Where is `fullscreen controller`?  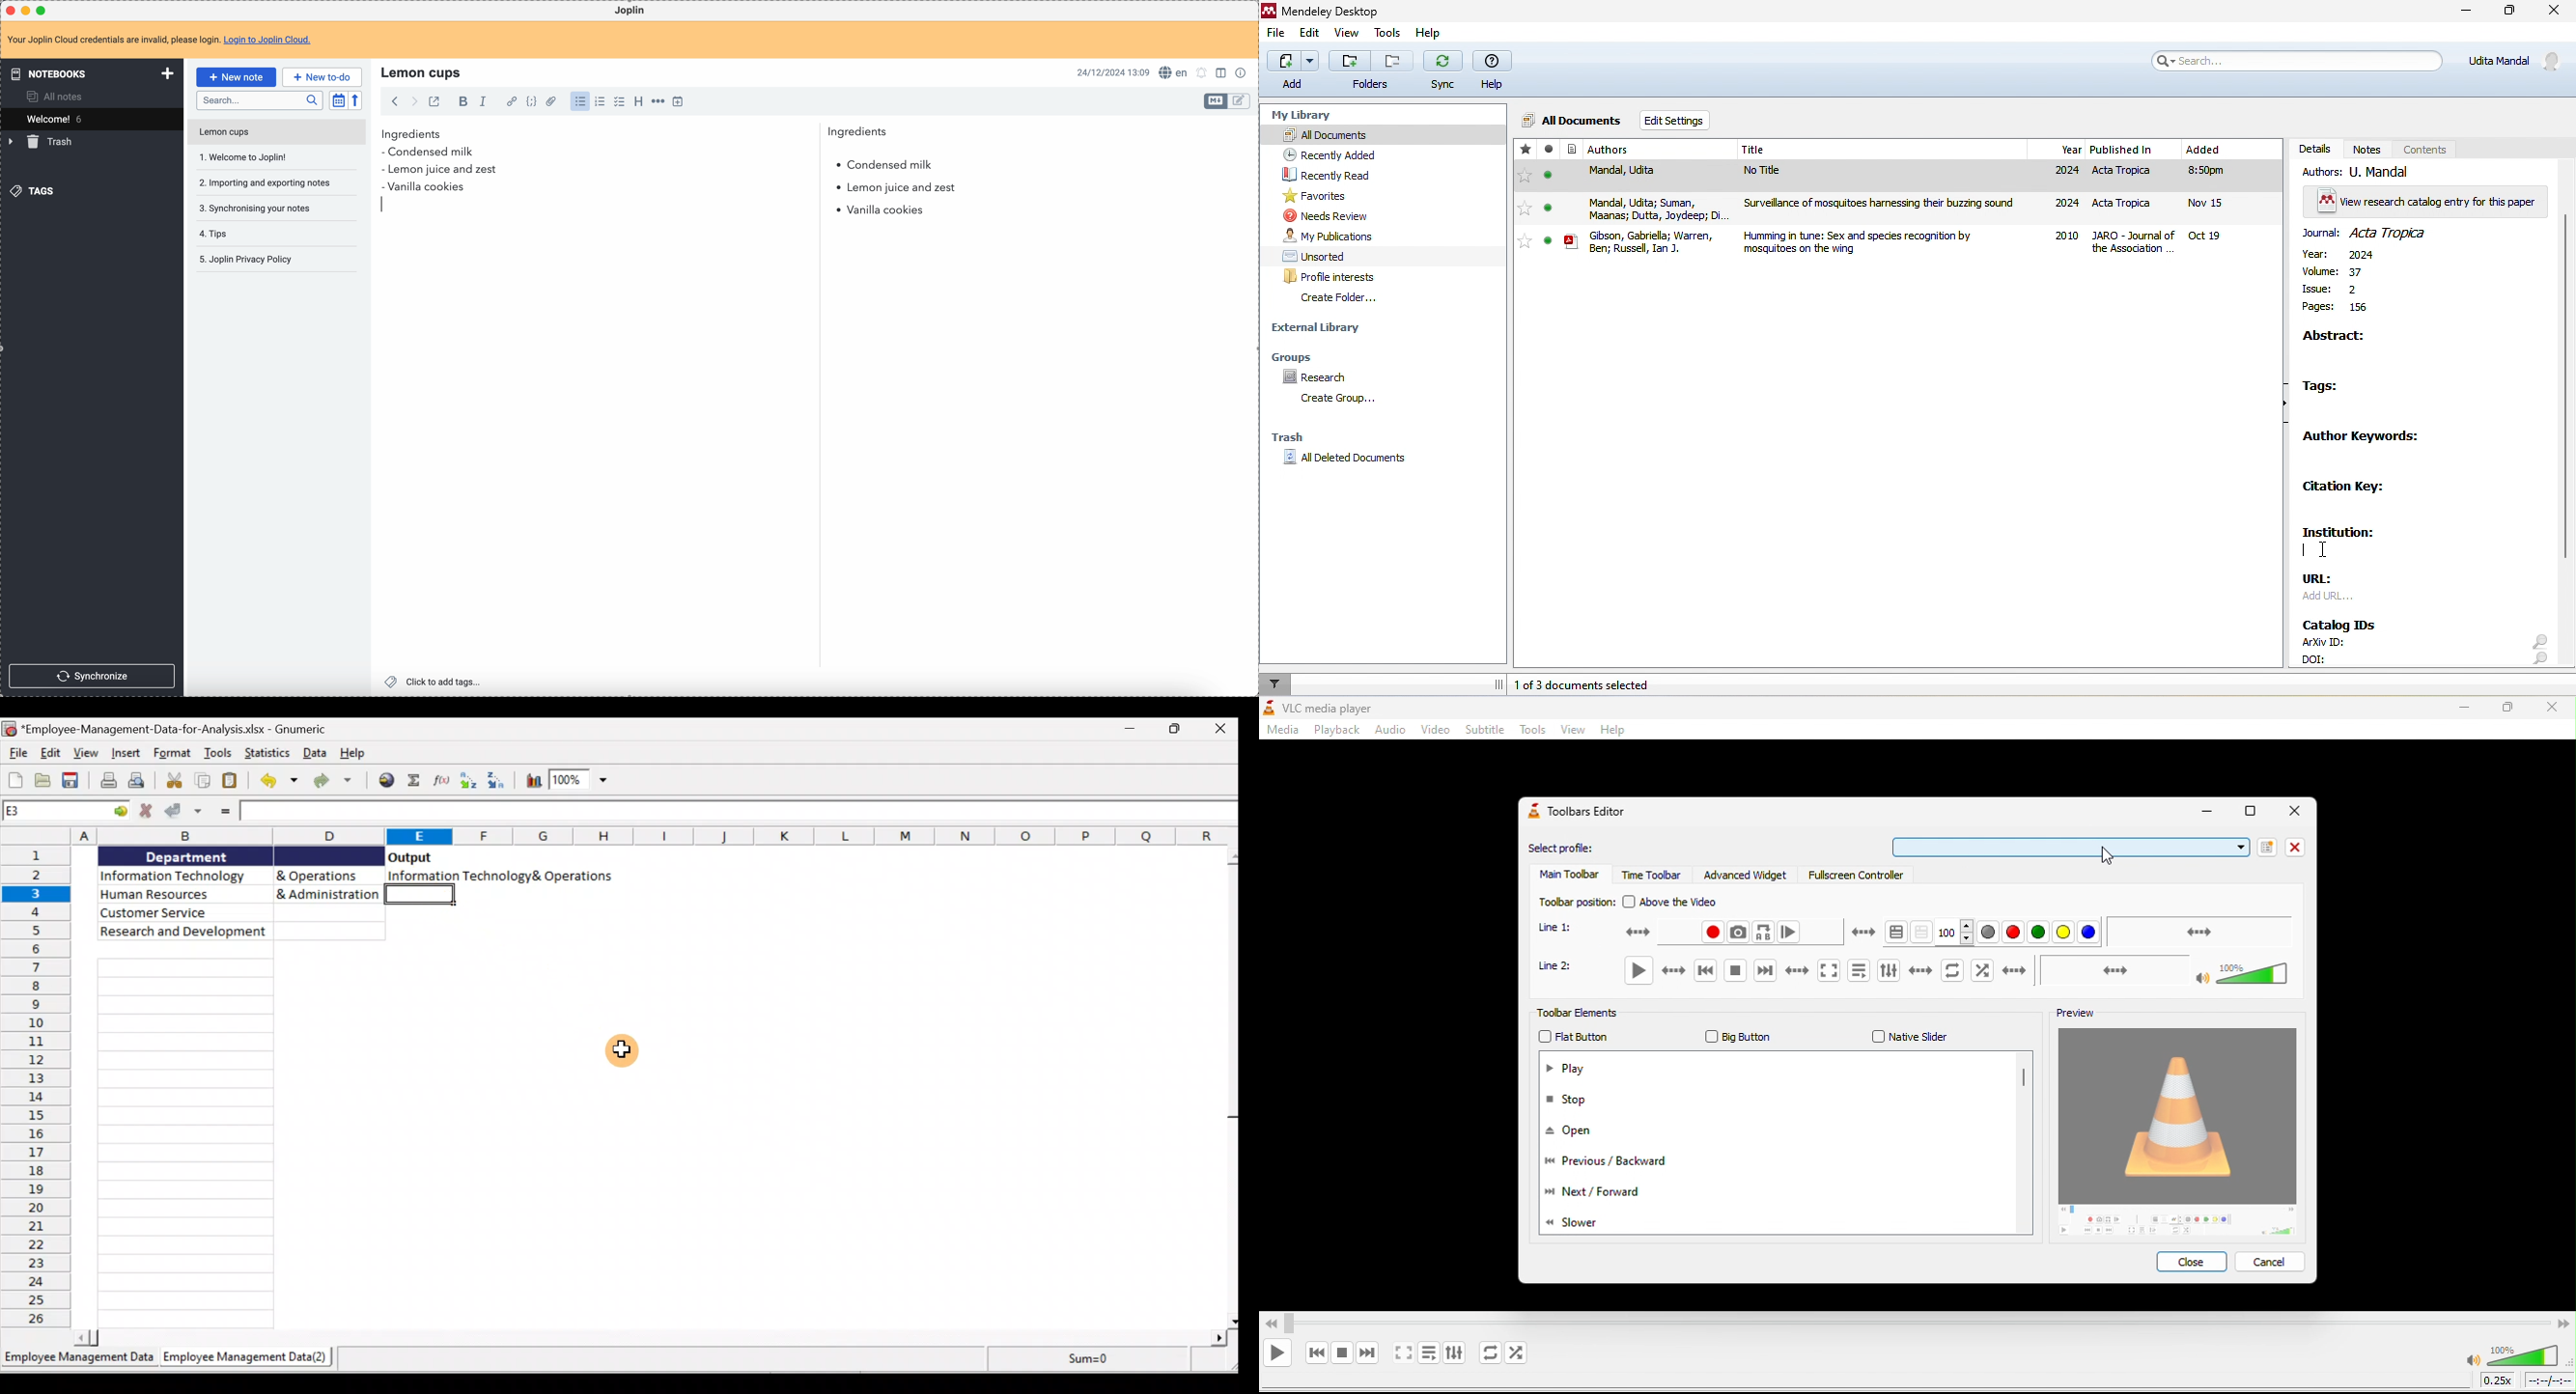 fullscreen controller is located at coordinates (1856, 878).